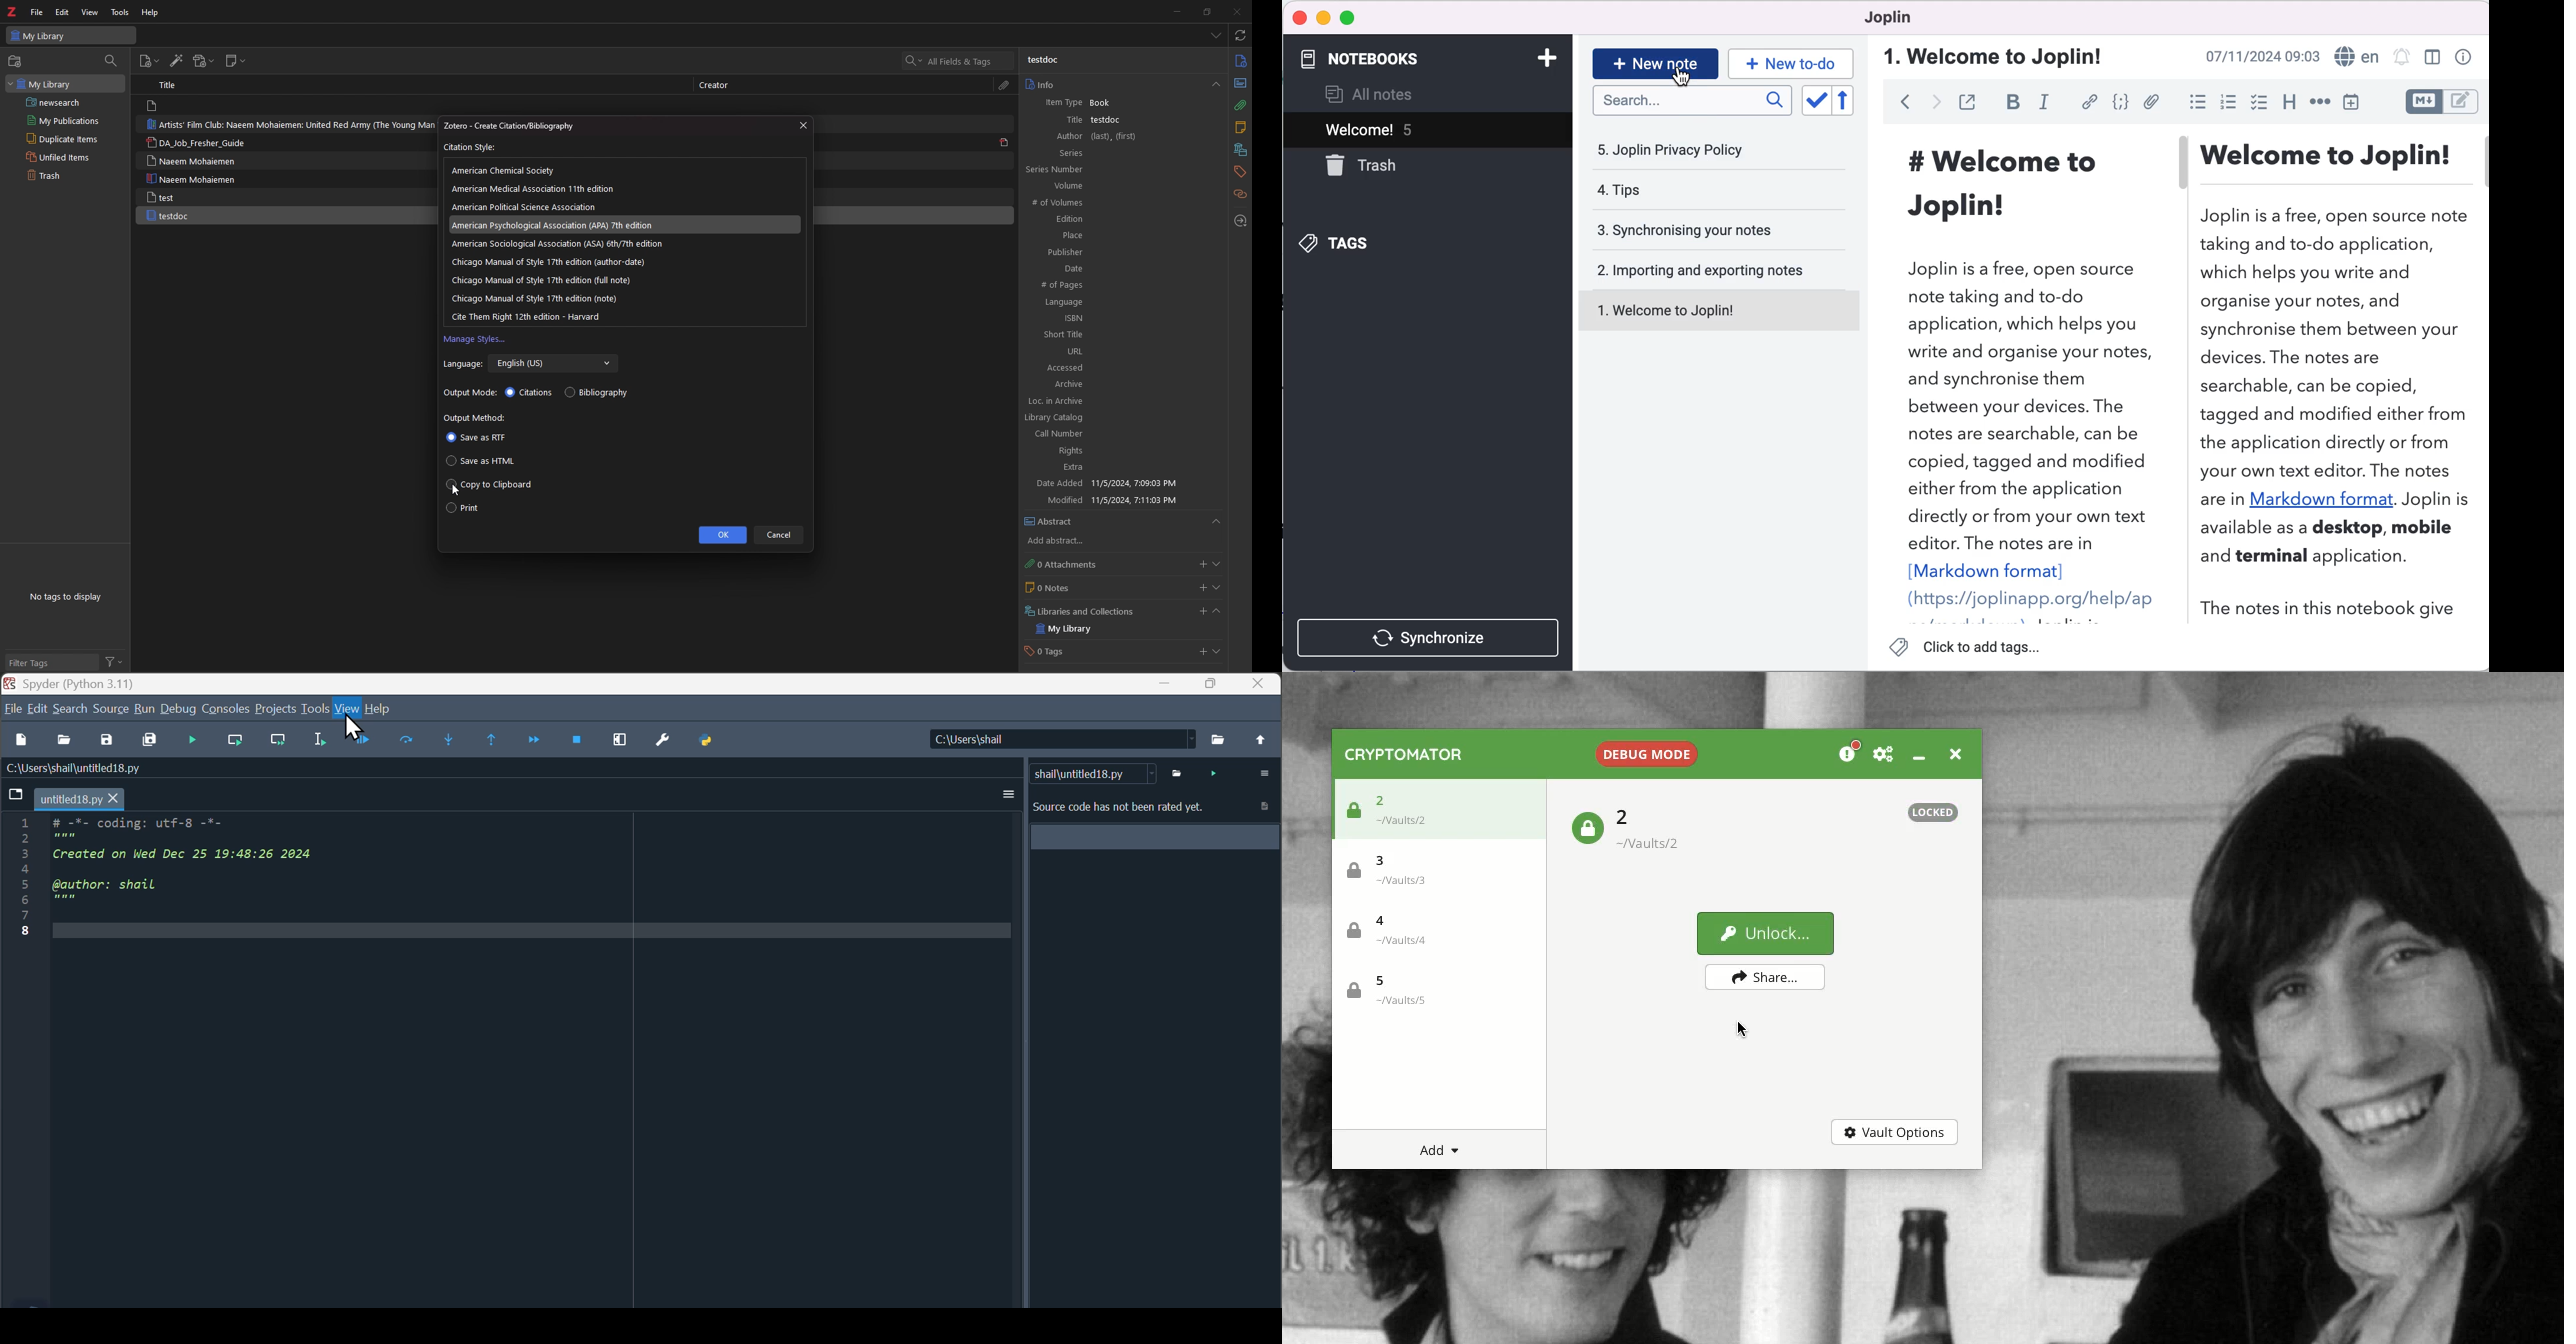 This screenshot has width=2576, height=1344. What do you see at coordinates (1114, 219) in the screenshot?
I see `Edition` at bounding box center [1114, 219].